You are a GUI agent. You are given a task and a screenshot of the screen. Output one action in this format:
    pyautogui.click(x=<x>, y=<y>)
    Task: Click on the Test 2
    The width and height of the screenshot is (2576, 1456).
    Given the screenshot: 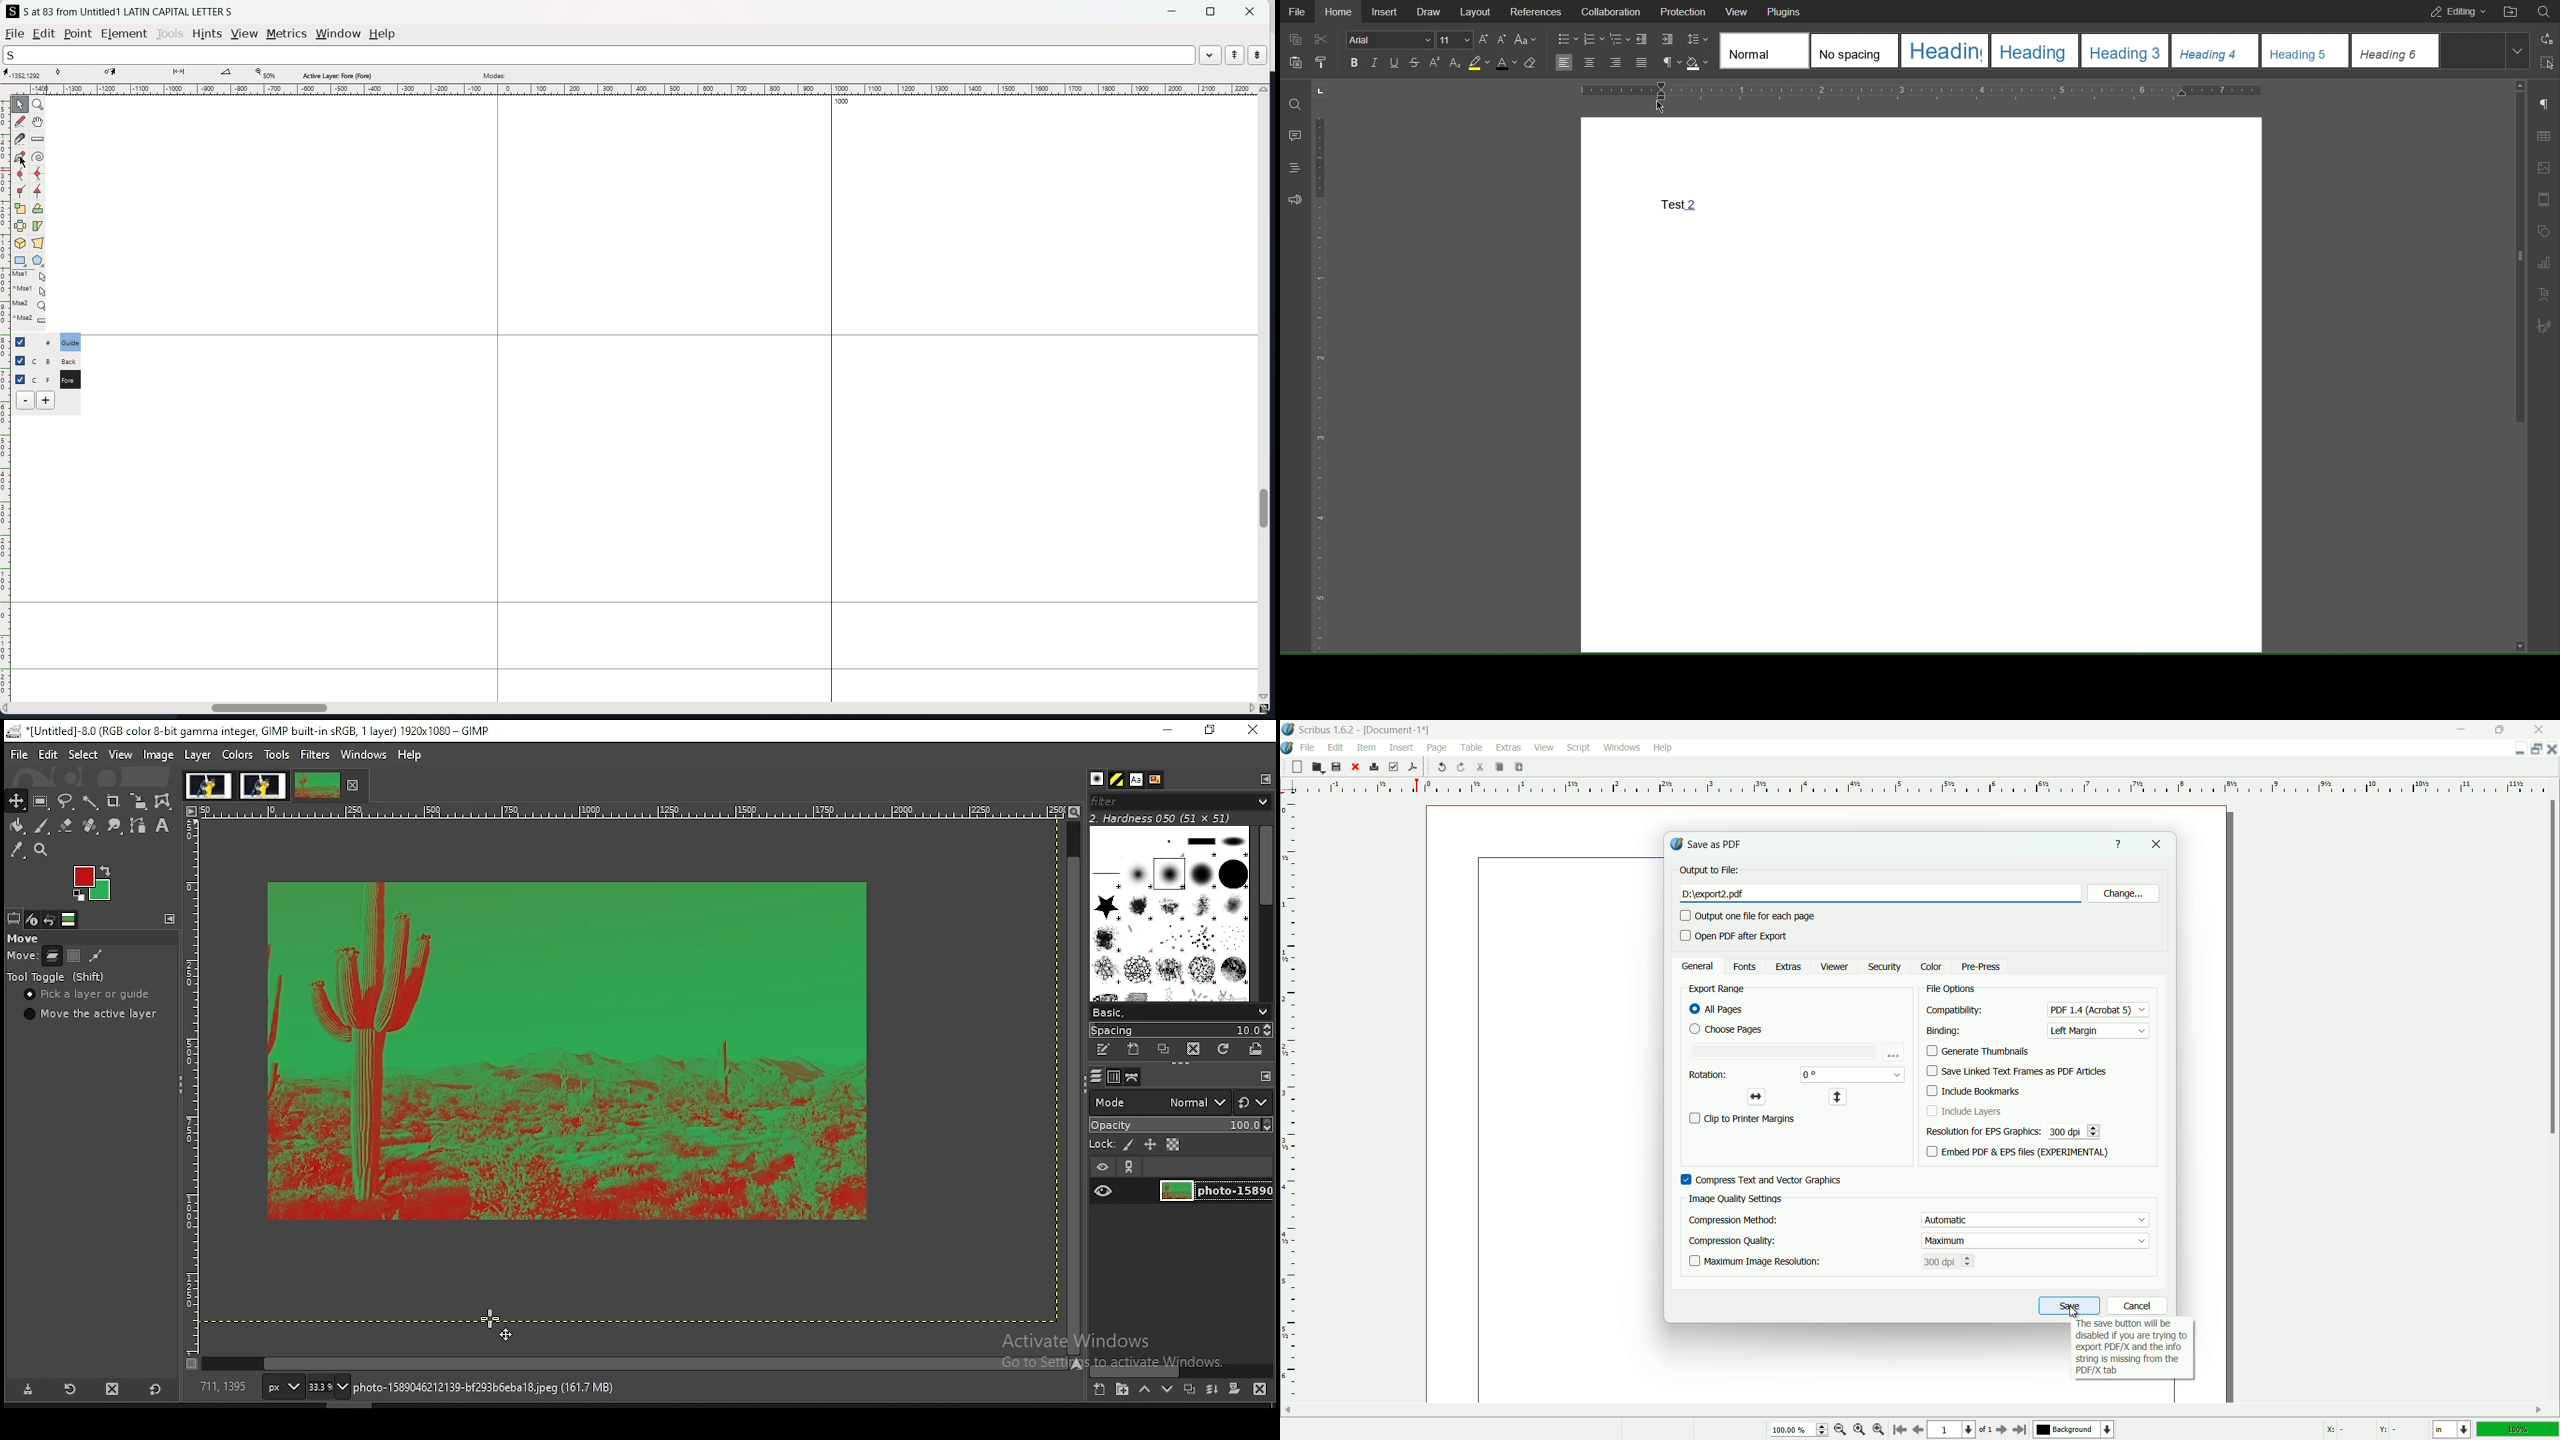 What is the action you would take?
    pyautogui.click(x=1681, y=206)
    